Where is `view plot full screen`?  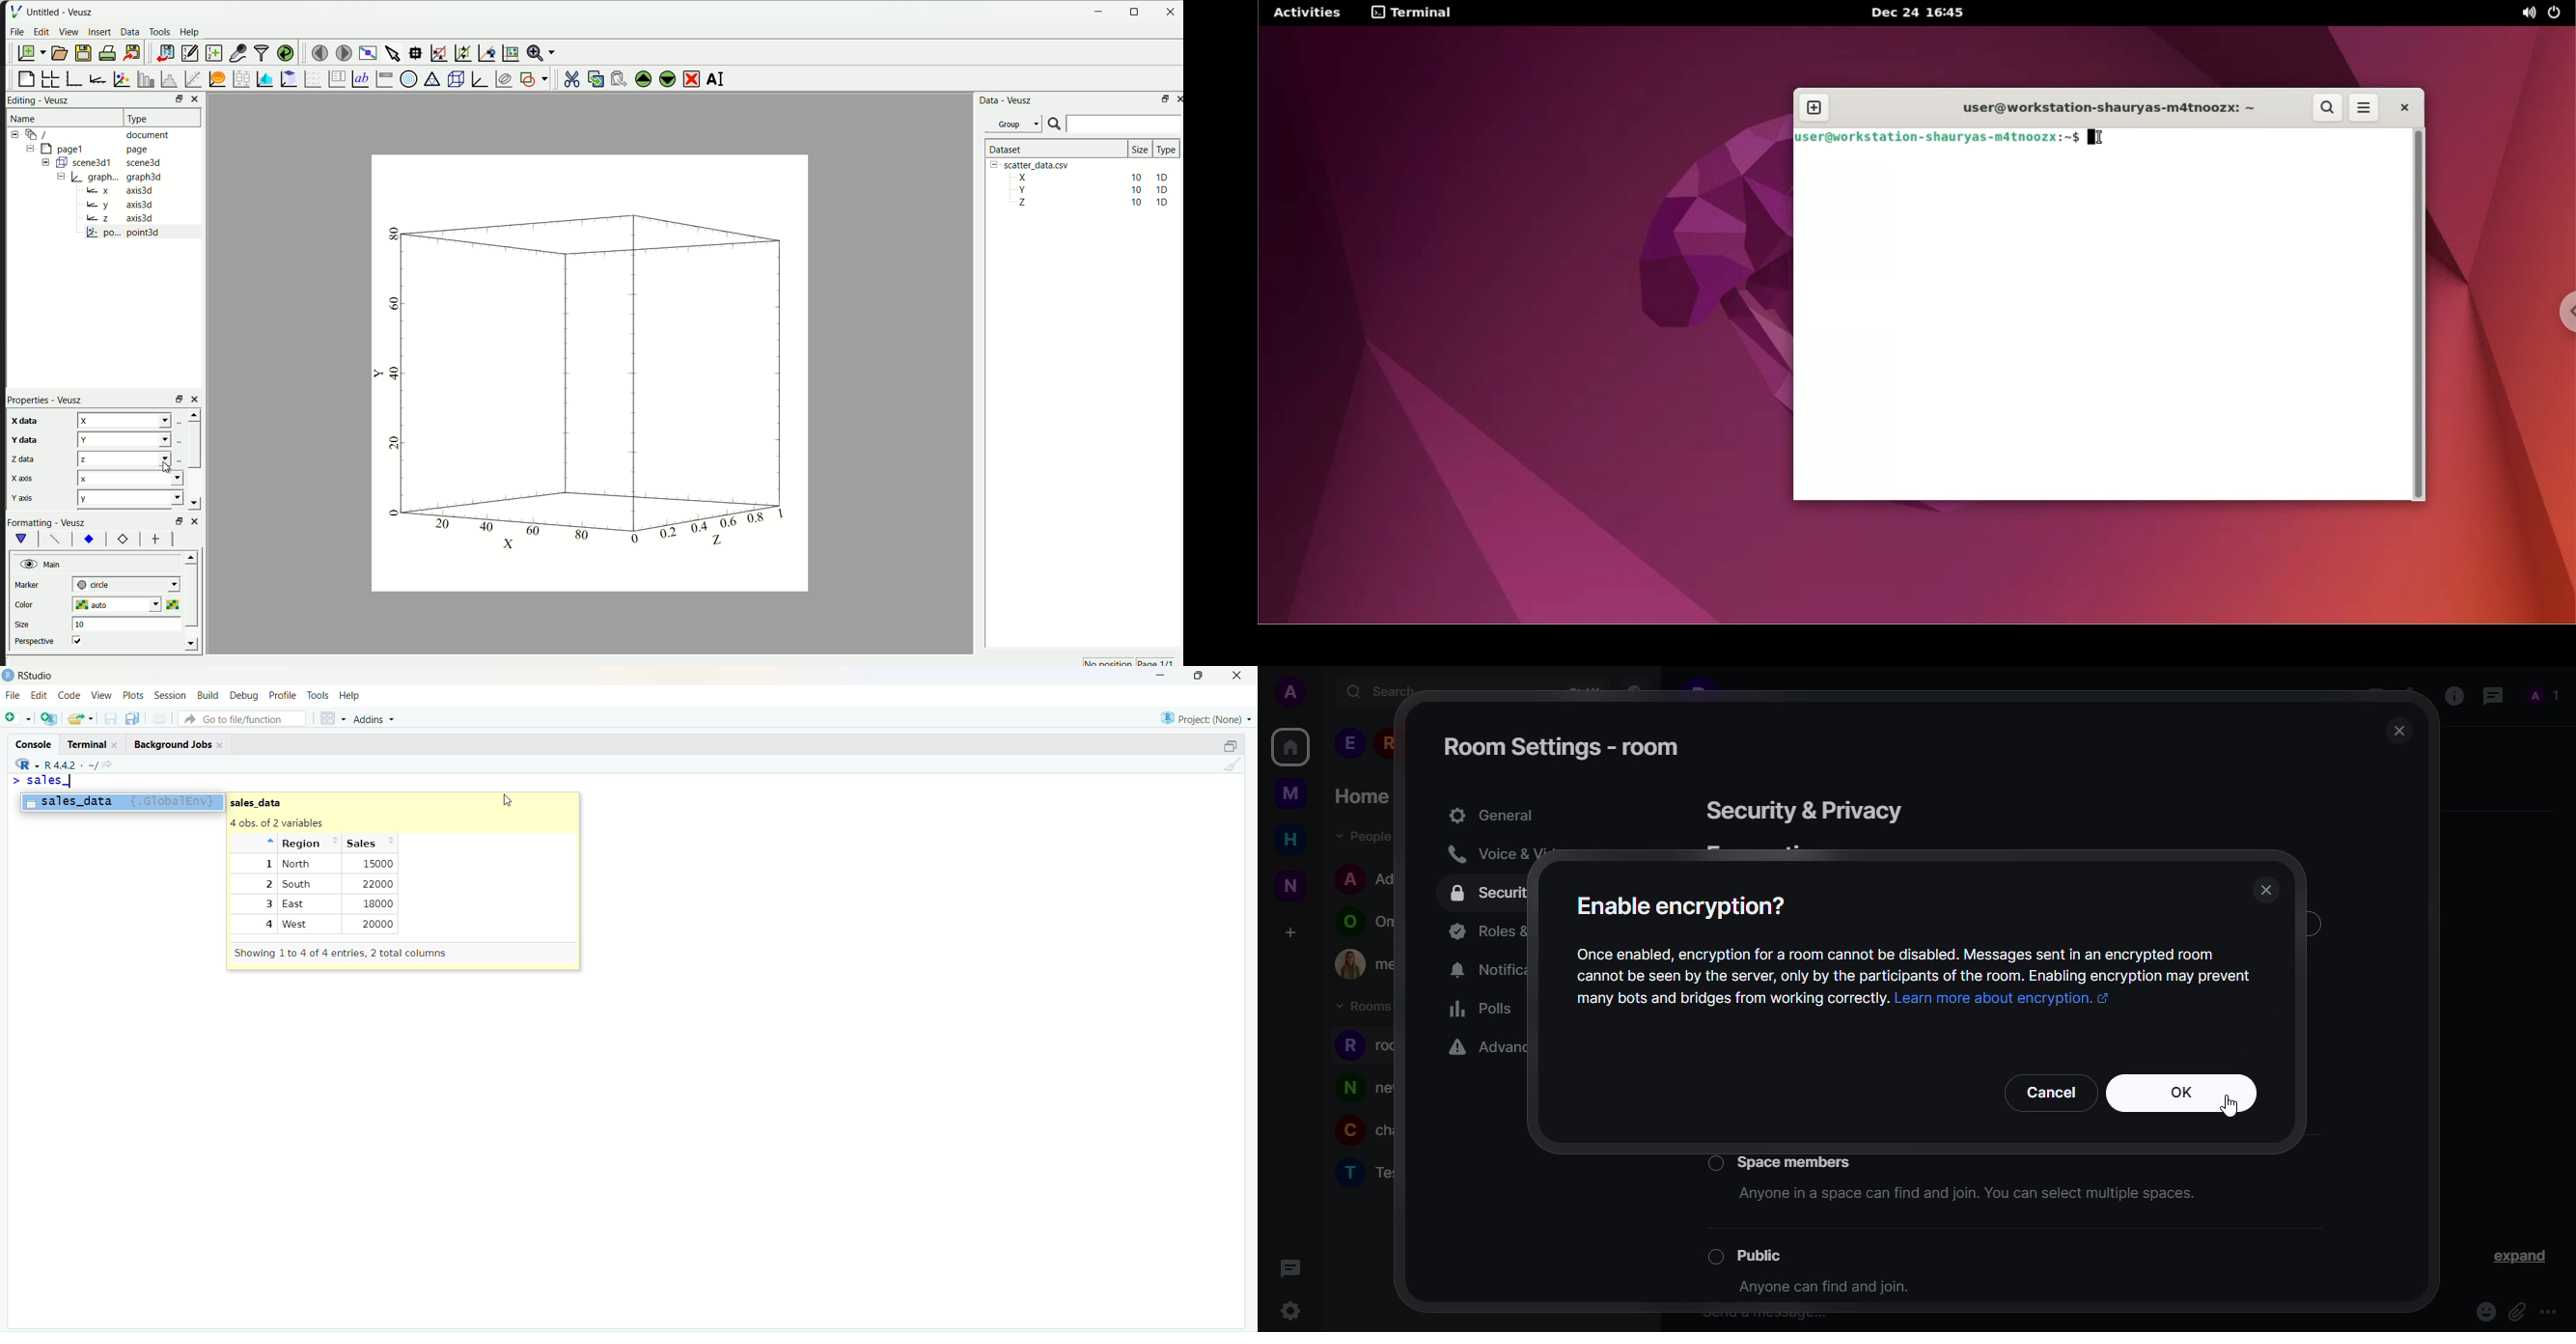
view plot full screen is located at coordinates (366, 51).